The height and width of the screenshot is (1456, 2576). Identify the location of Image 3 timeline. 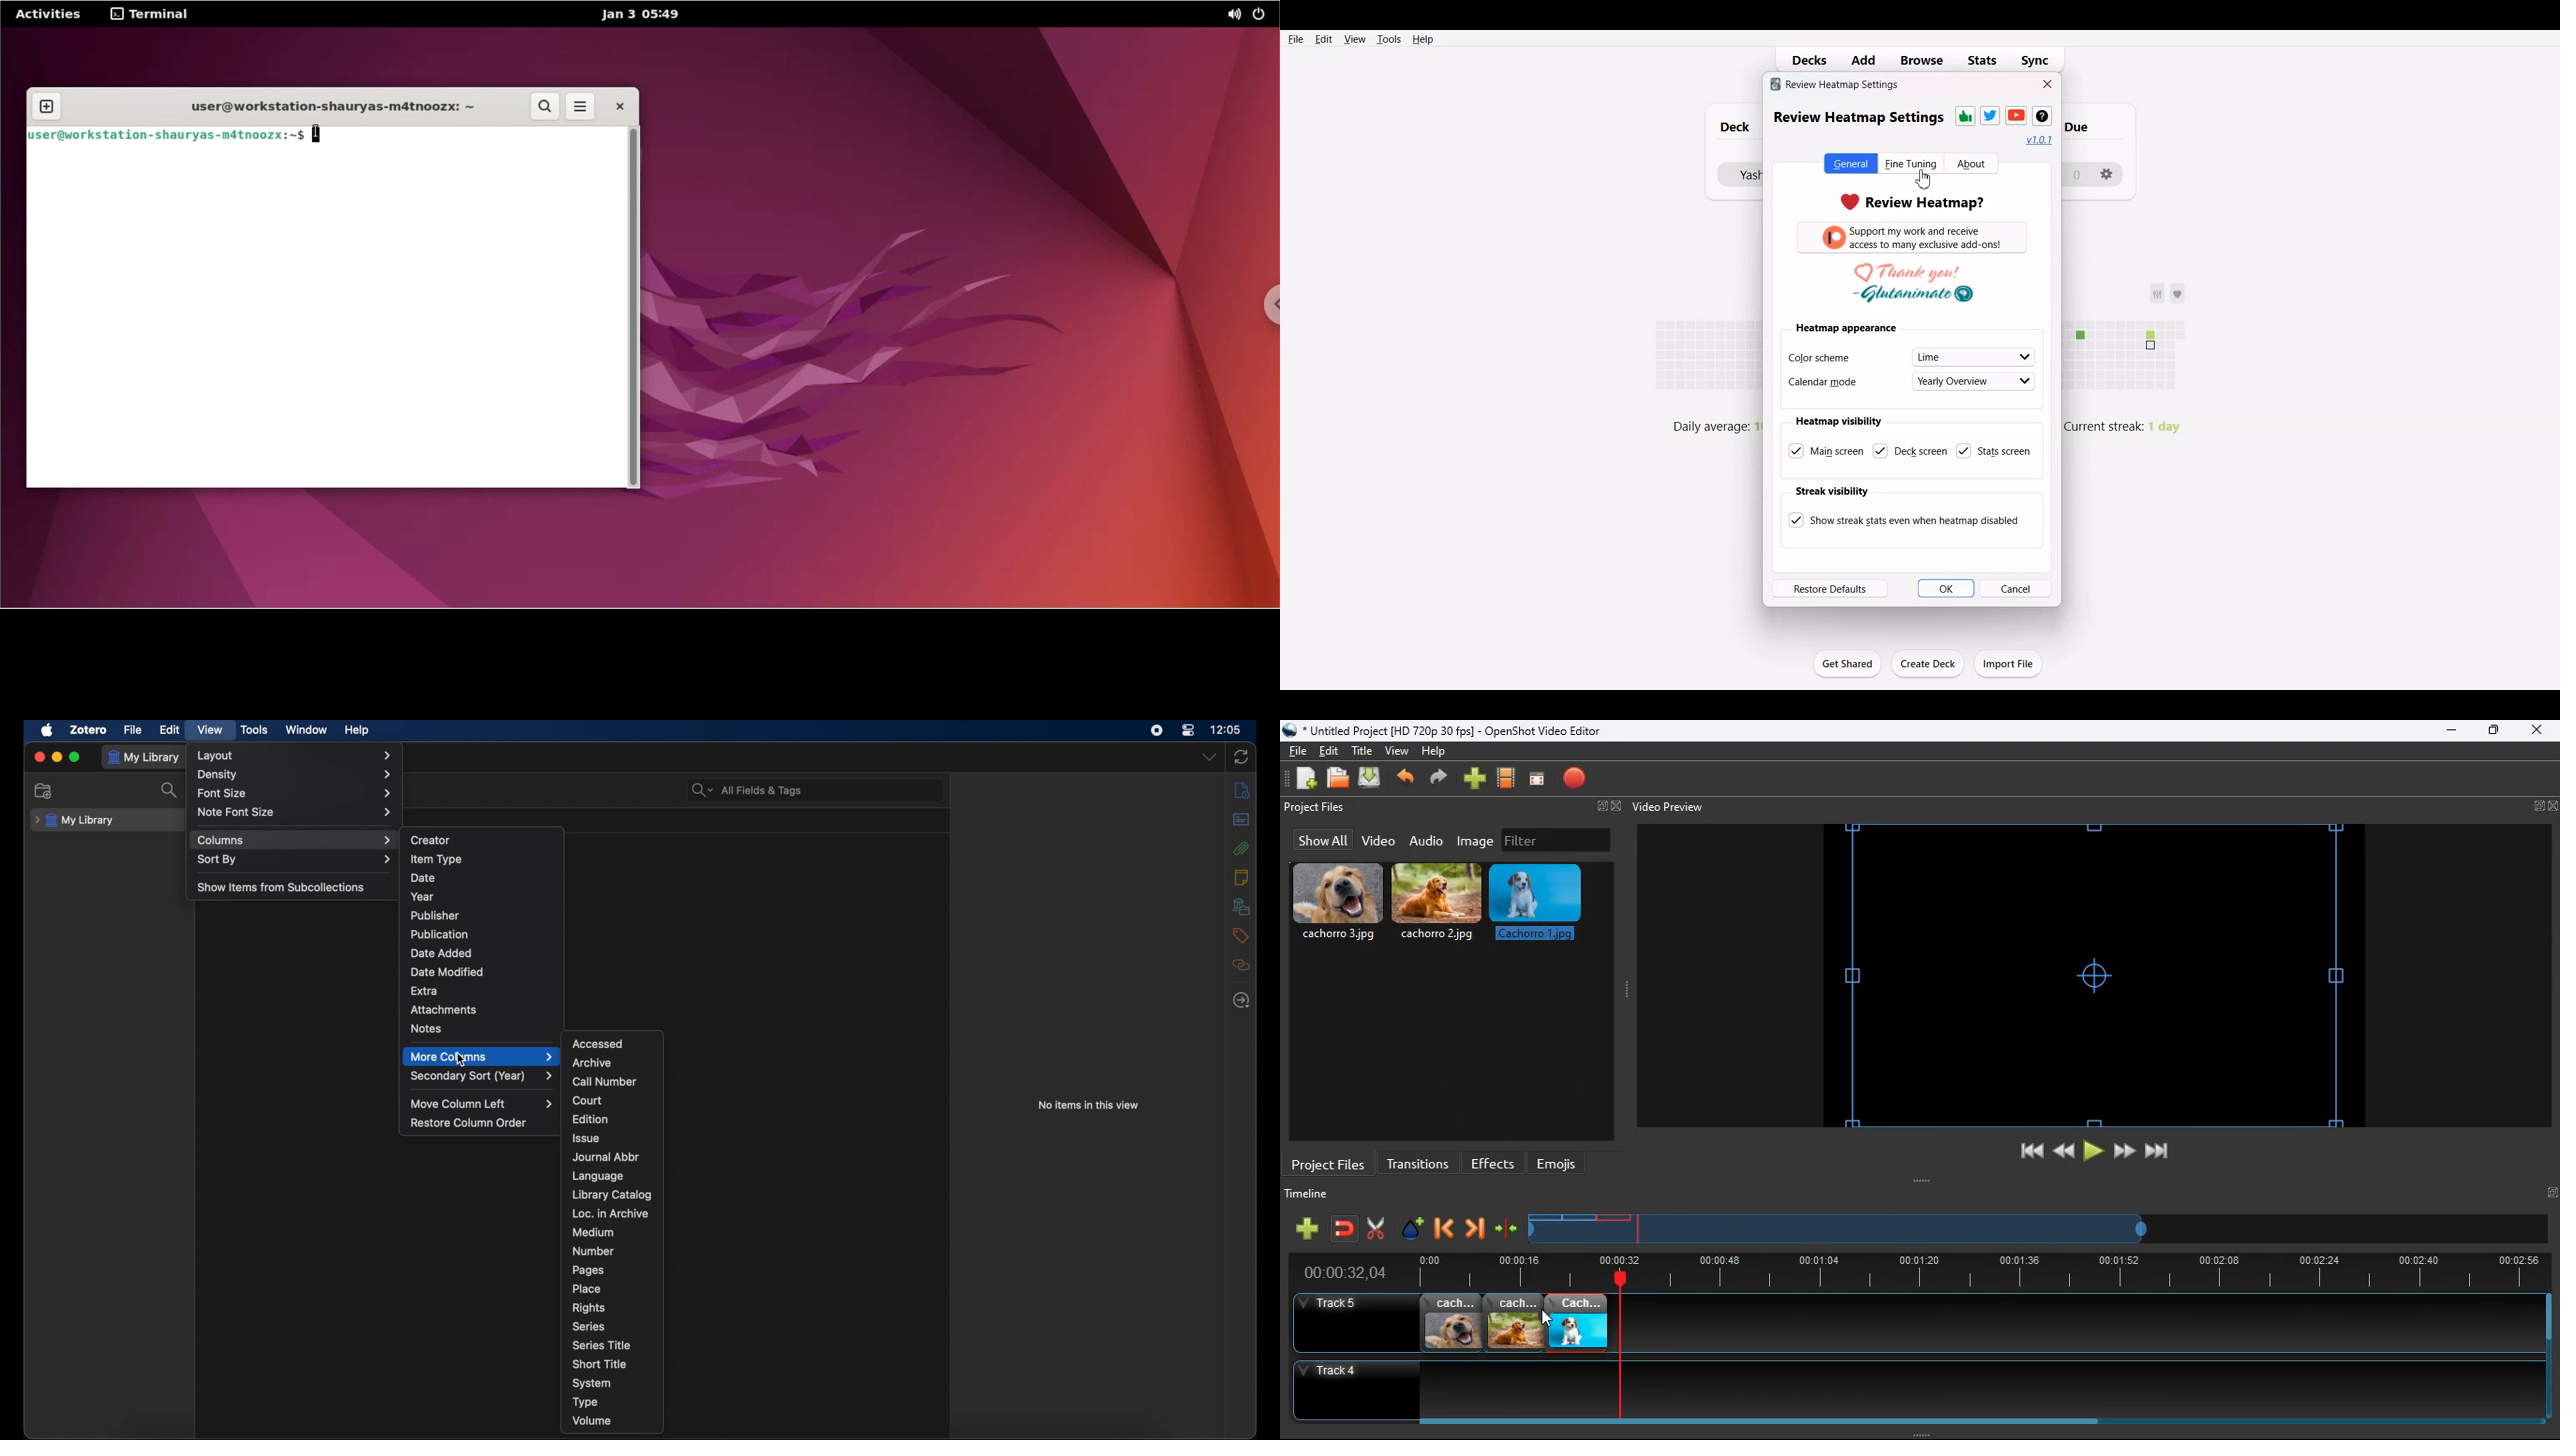
(1619, 1218).